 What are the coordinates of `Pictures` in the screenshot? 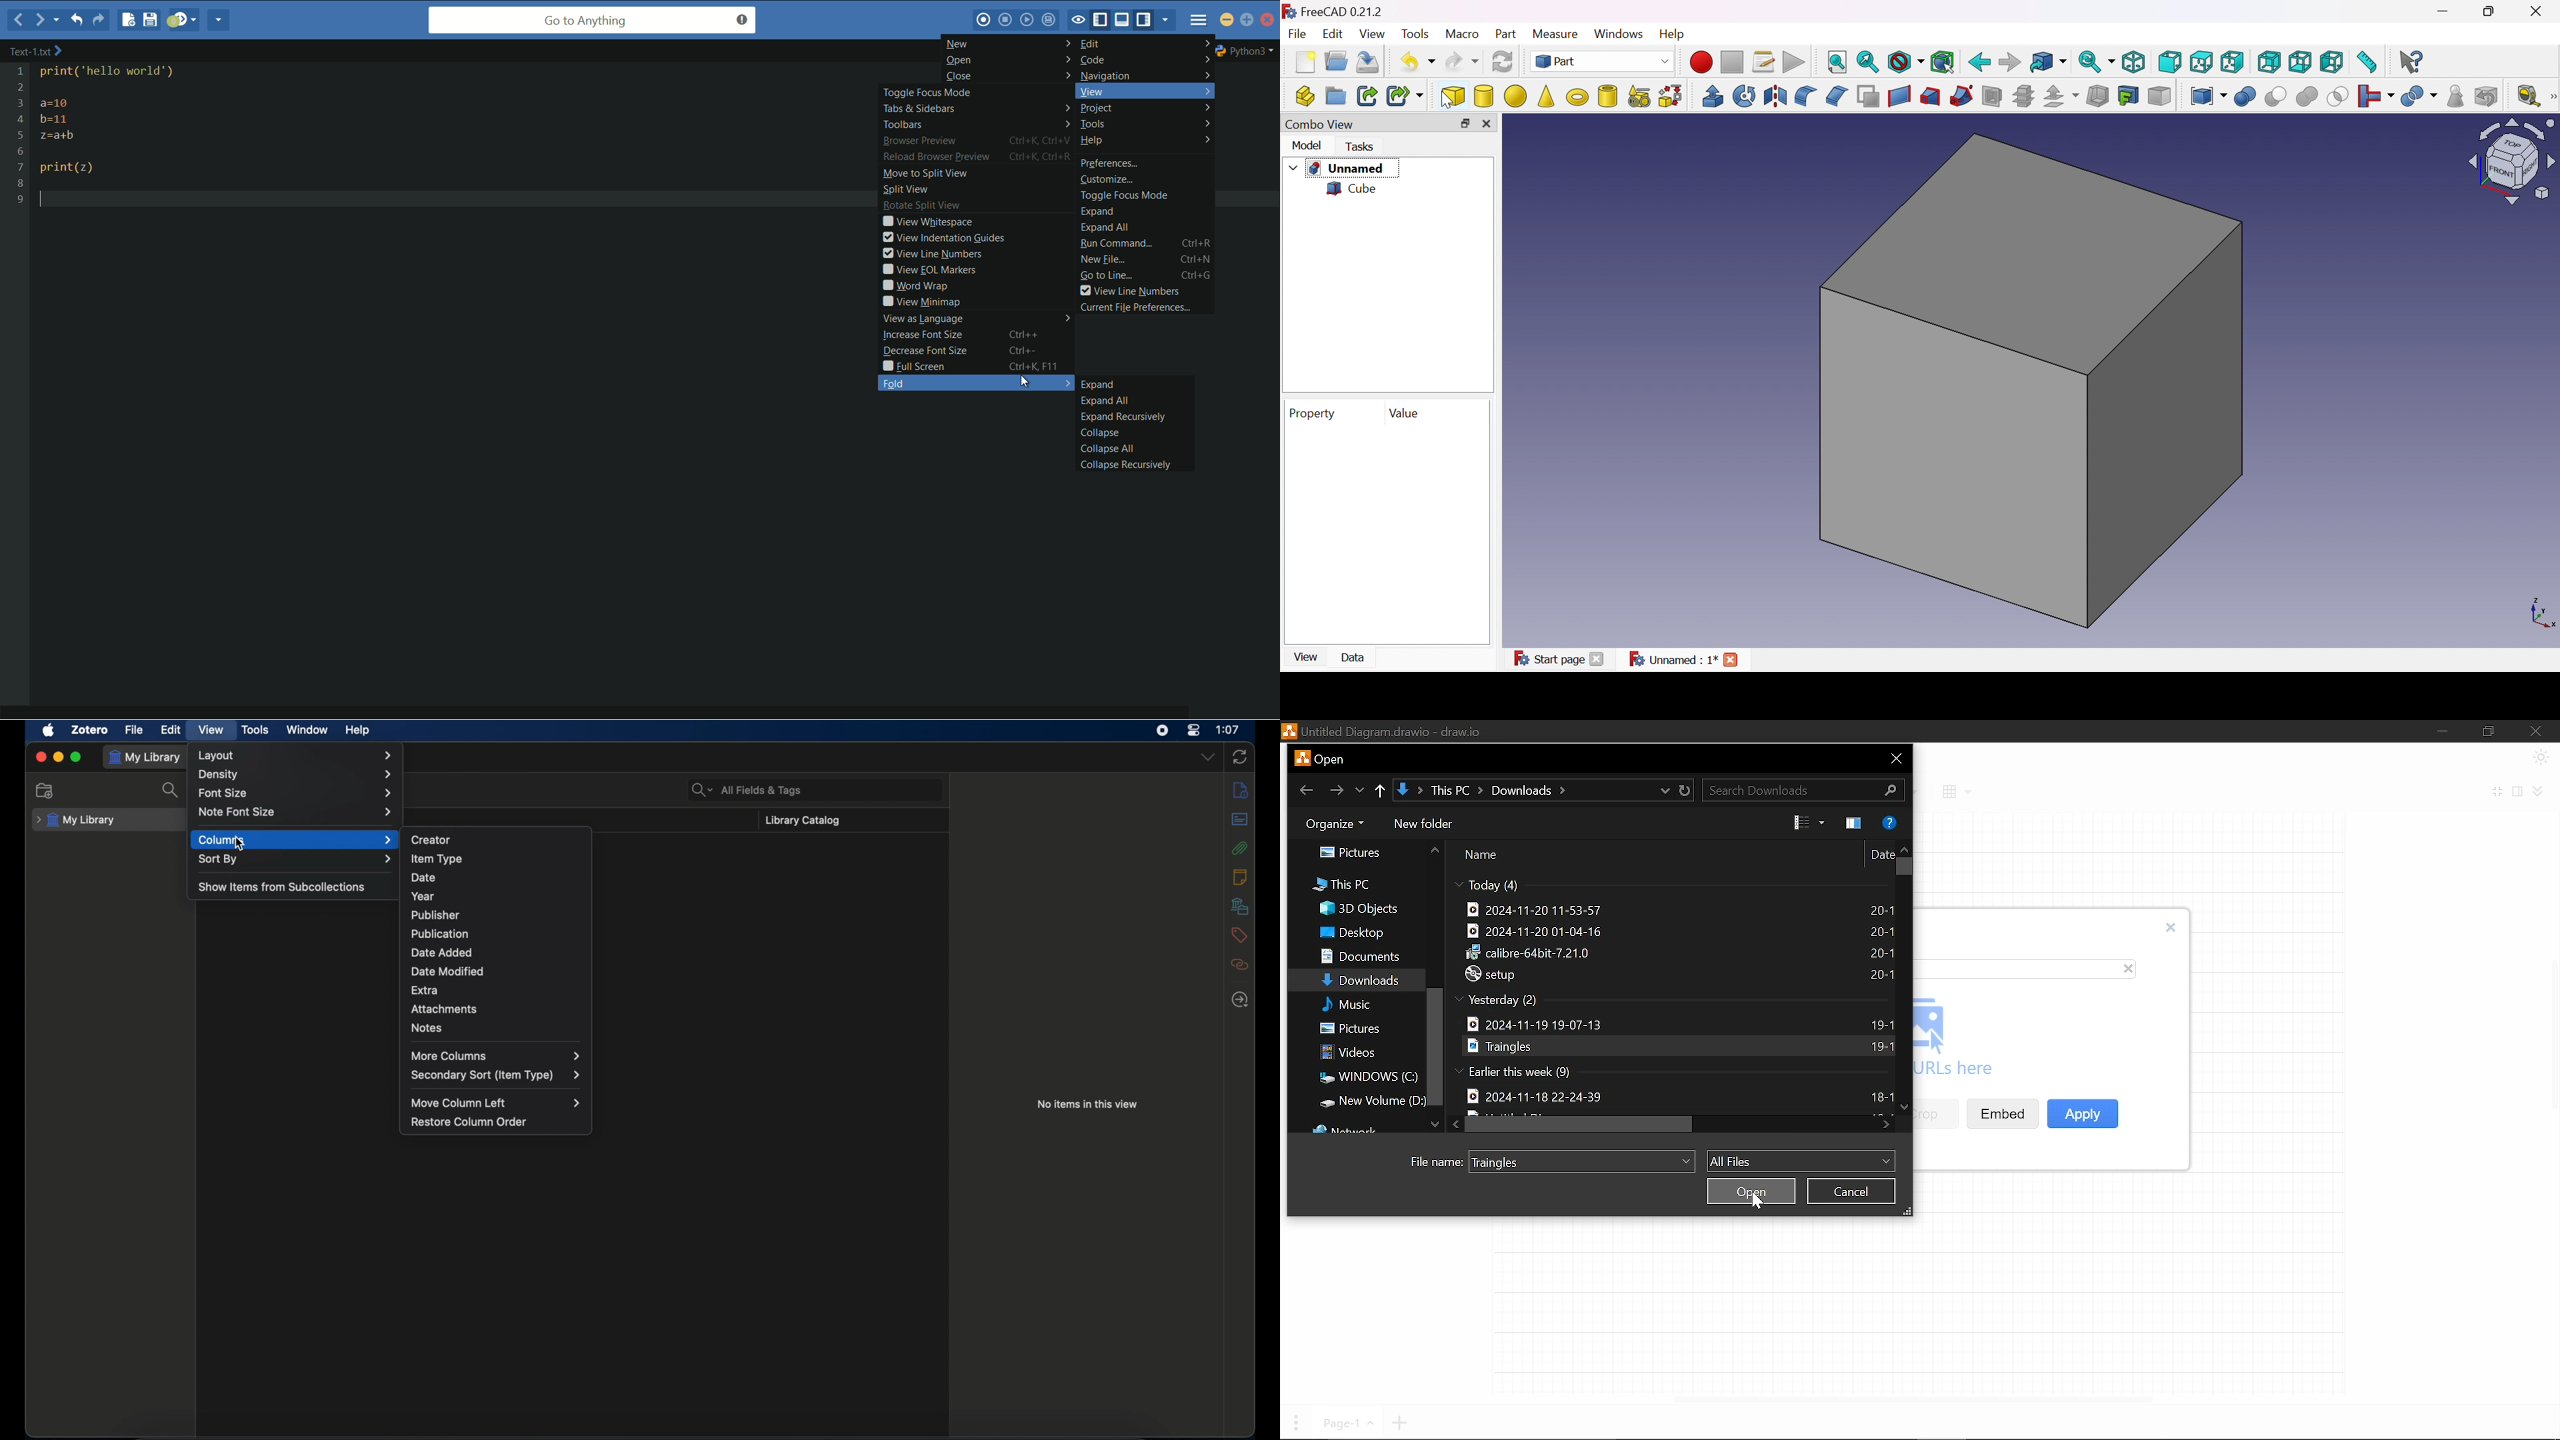 It's located at (1346, 854).